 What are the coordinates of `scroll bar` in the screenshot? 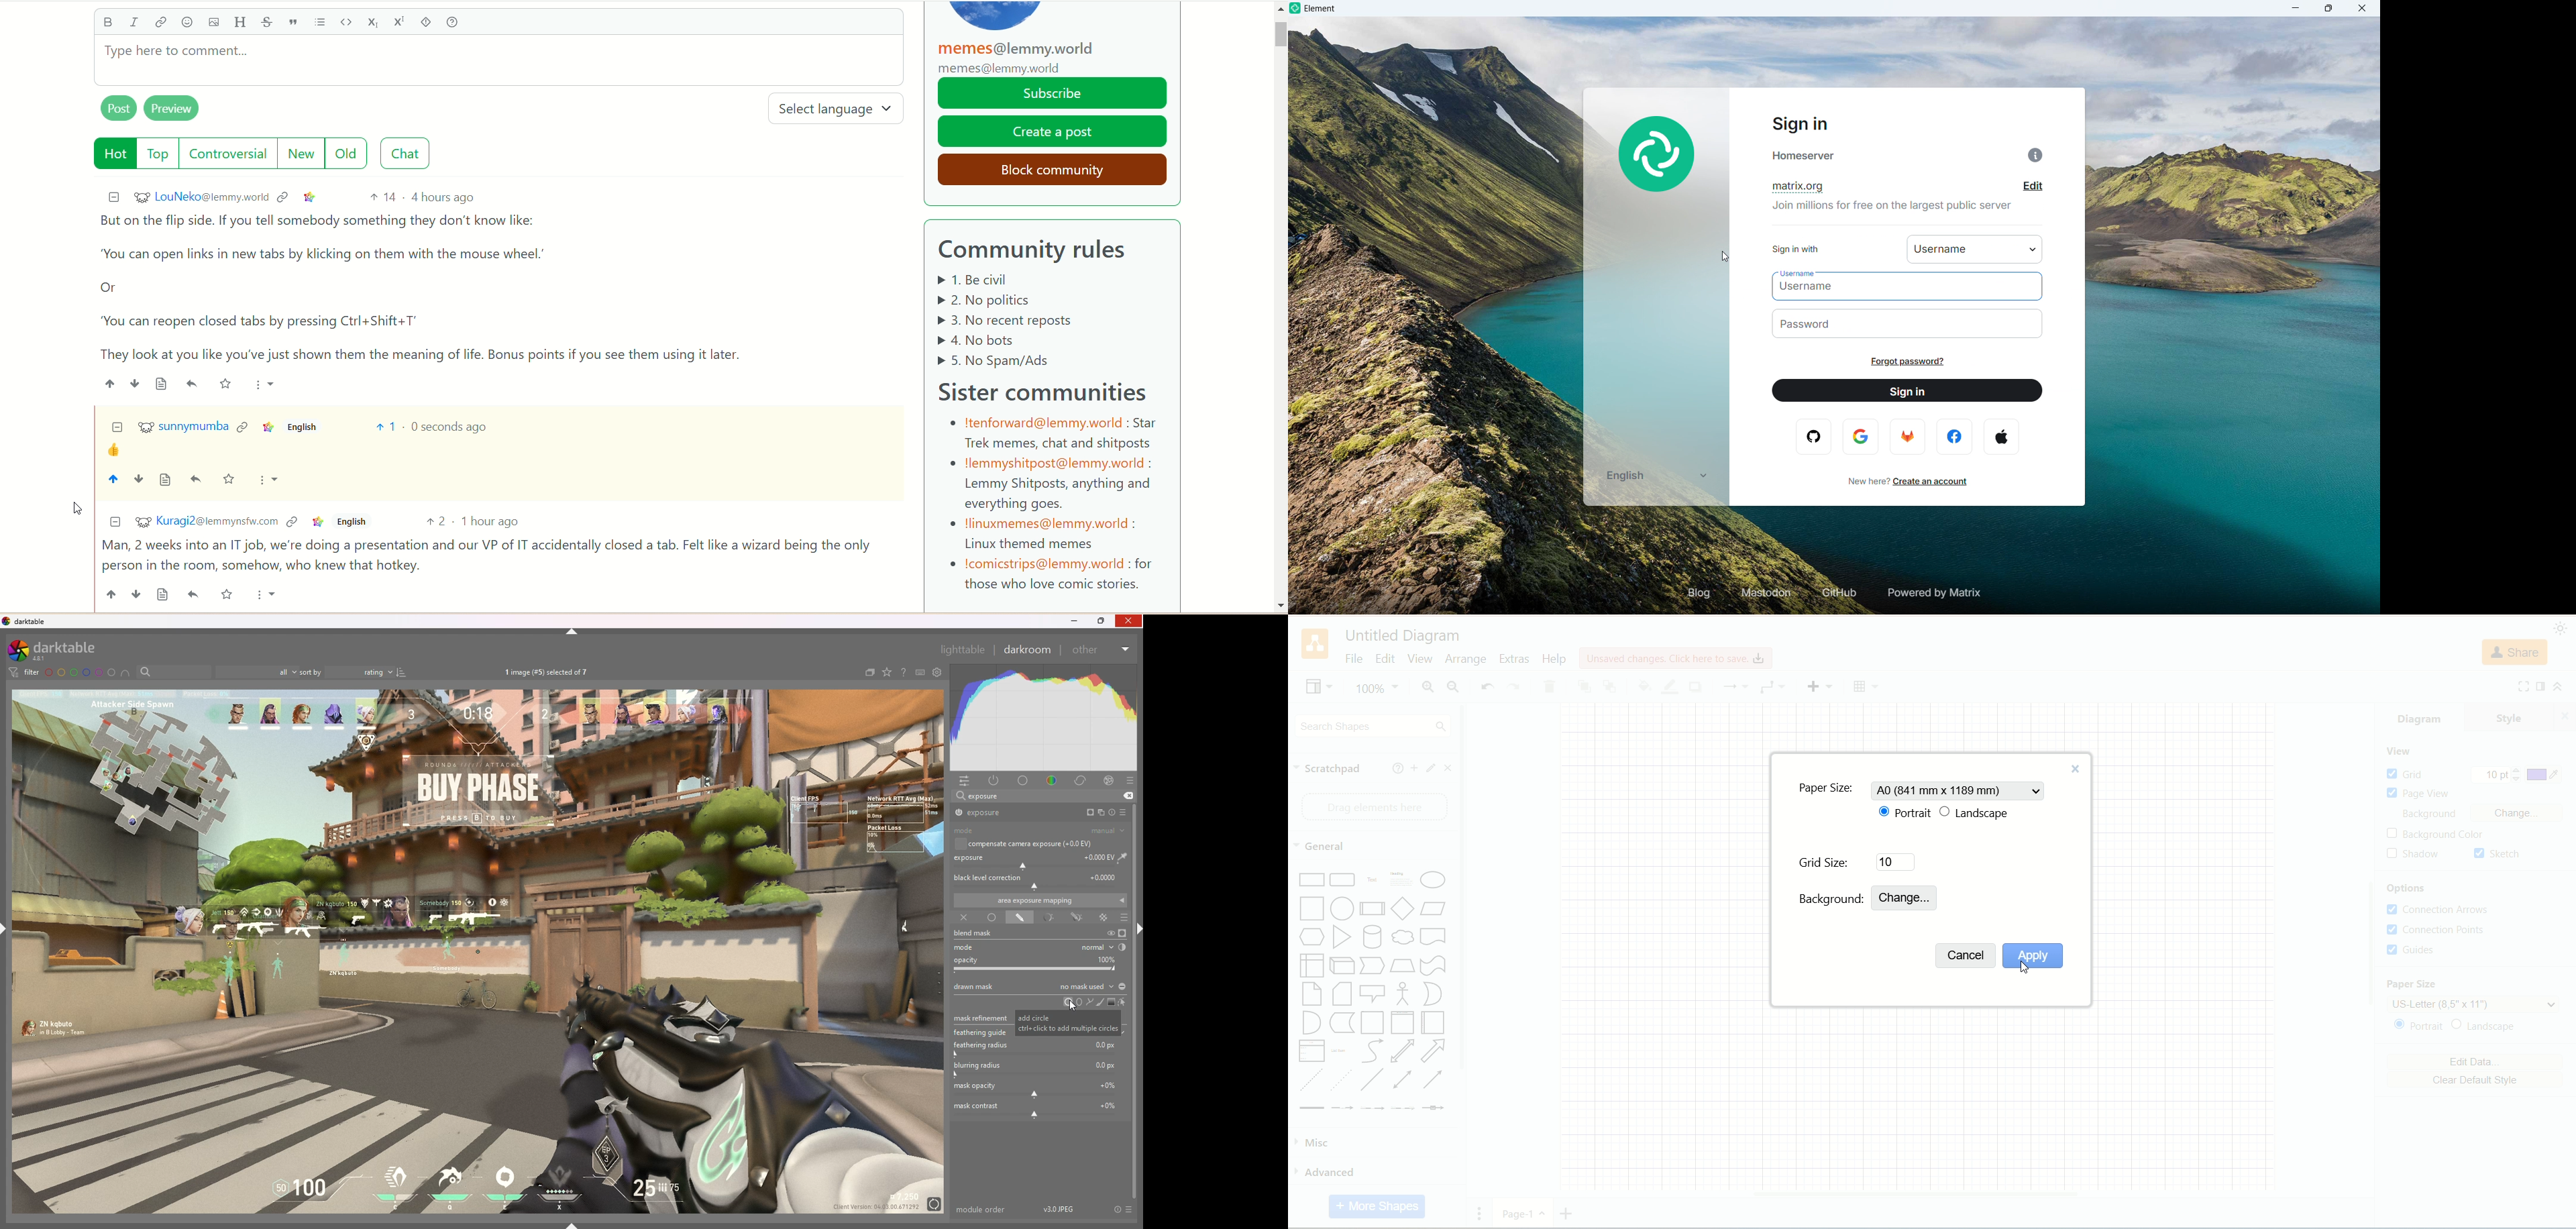 It's located at (1279, 87).